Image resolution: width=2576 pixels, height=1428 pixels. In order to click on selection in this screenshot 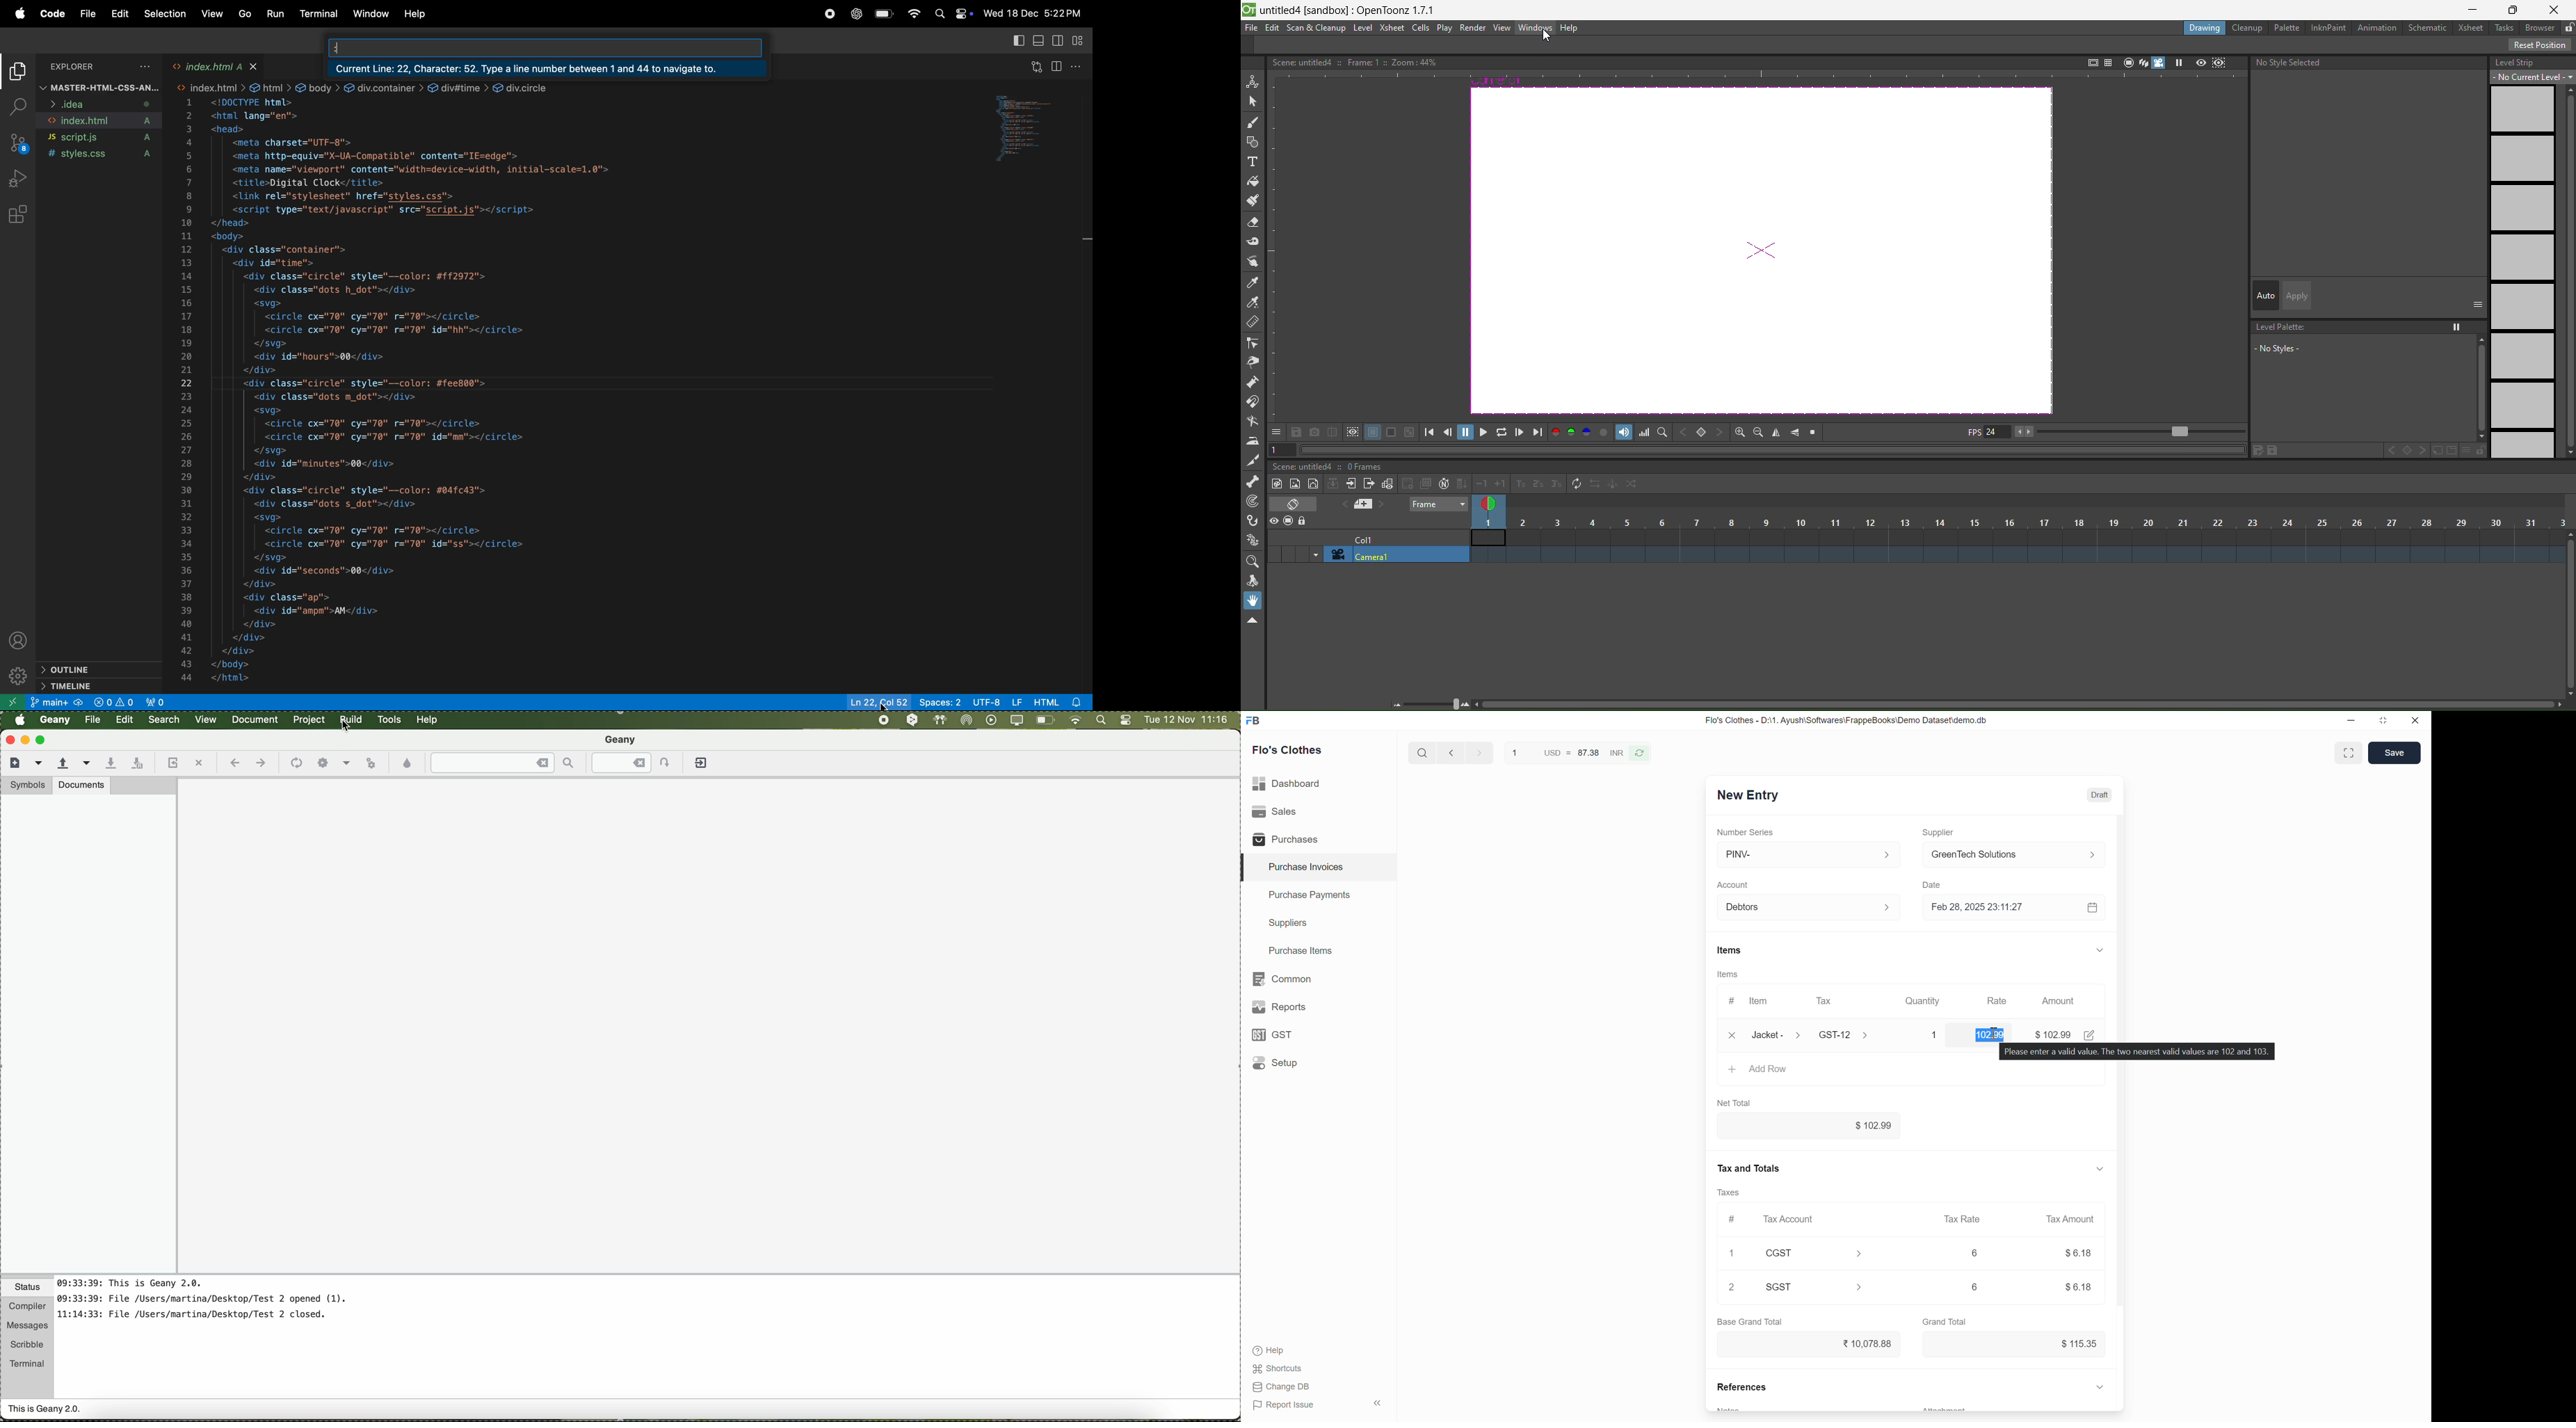, I will do `click(165, 13)`.